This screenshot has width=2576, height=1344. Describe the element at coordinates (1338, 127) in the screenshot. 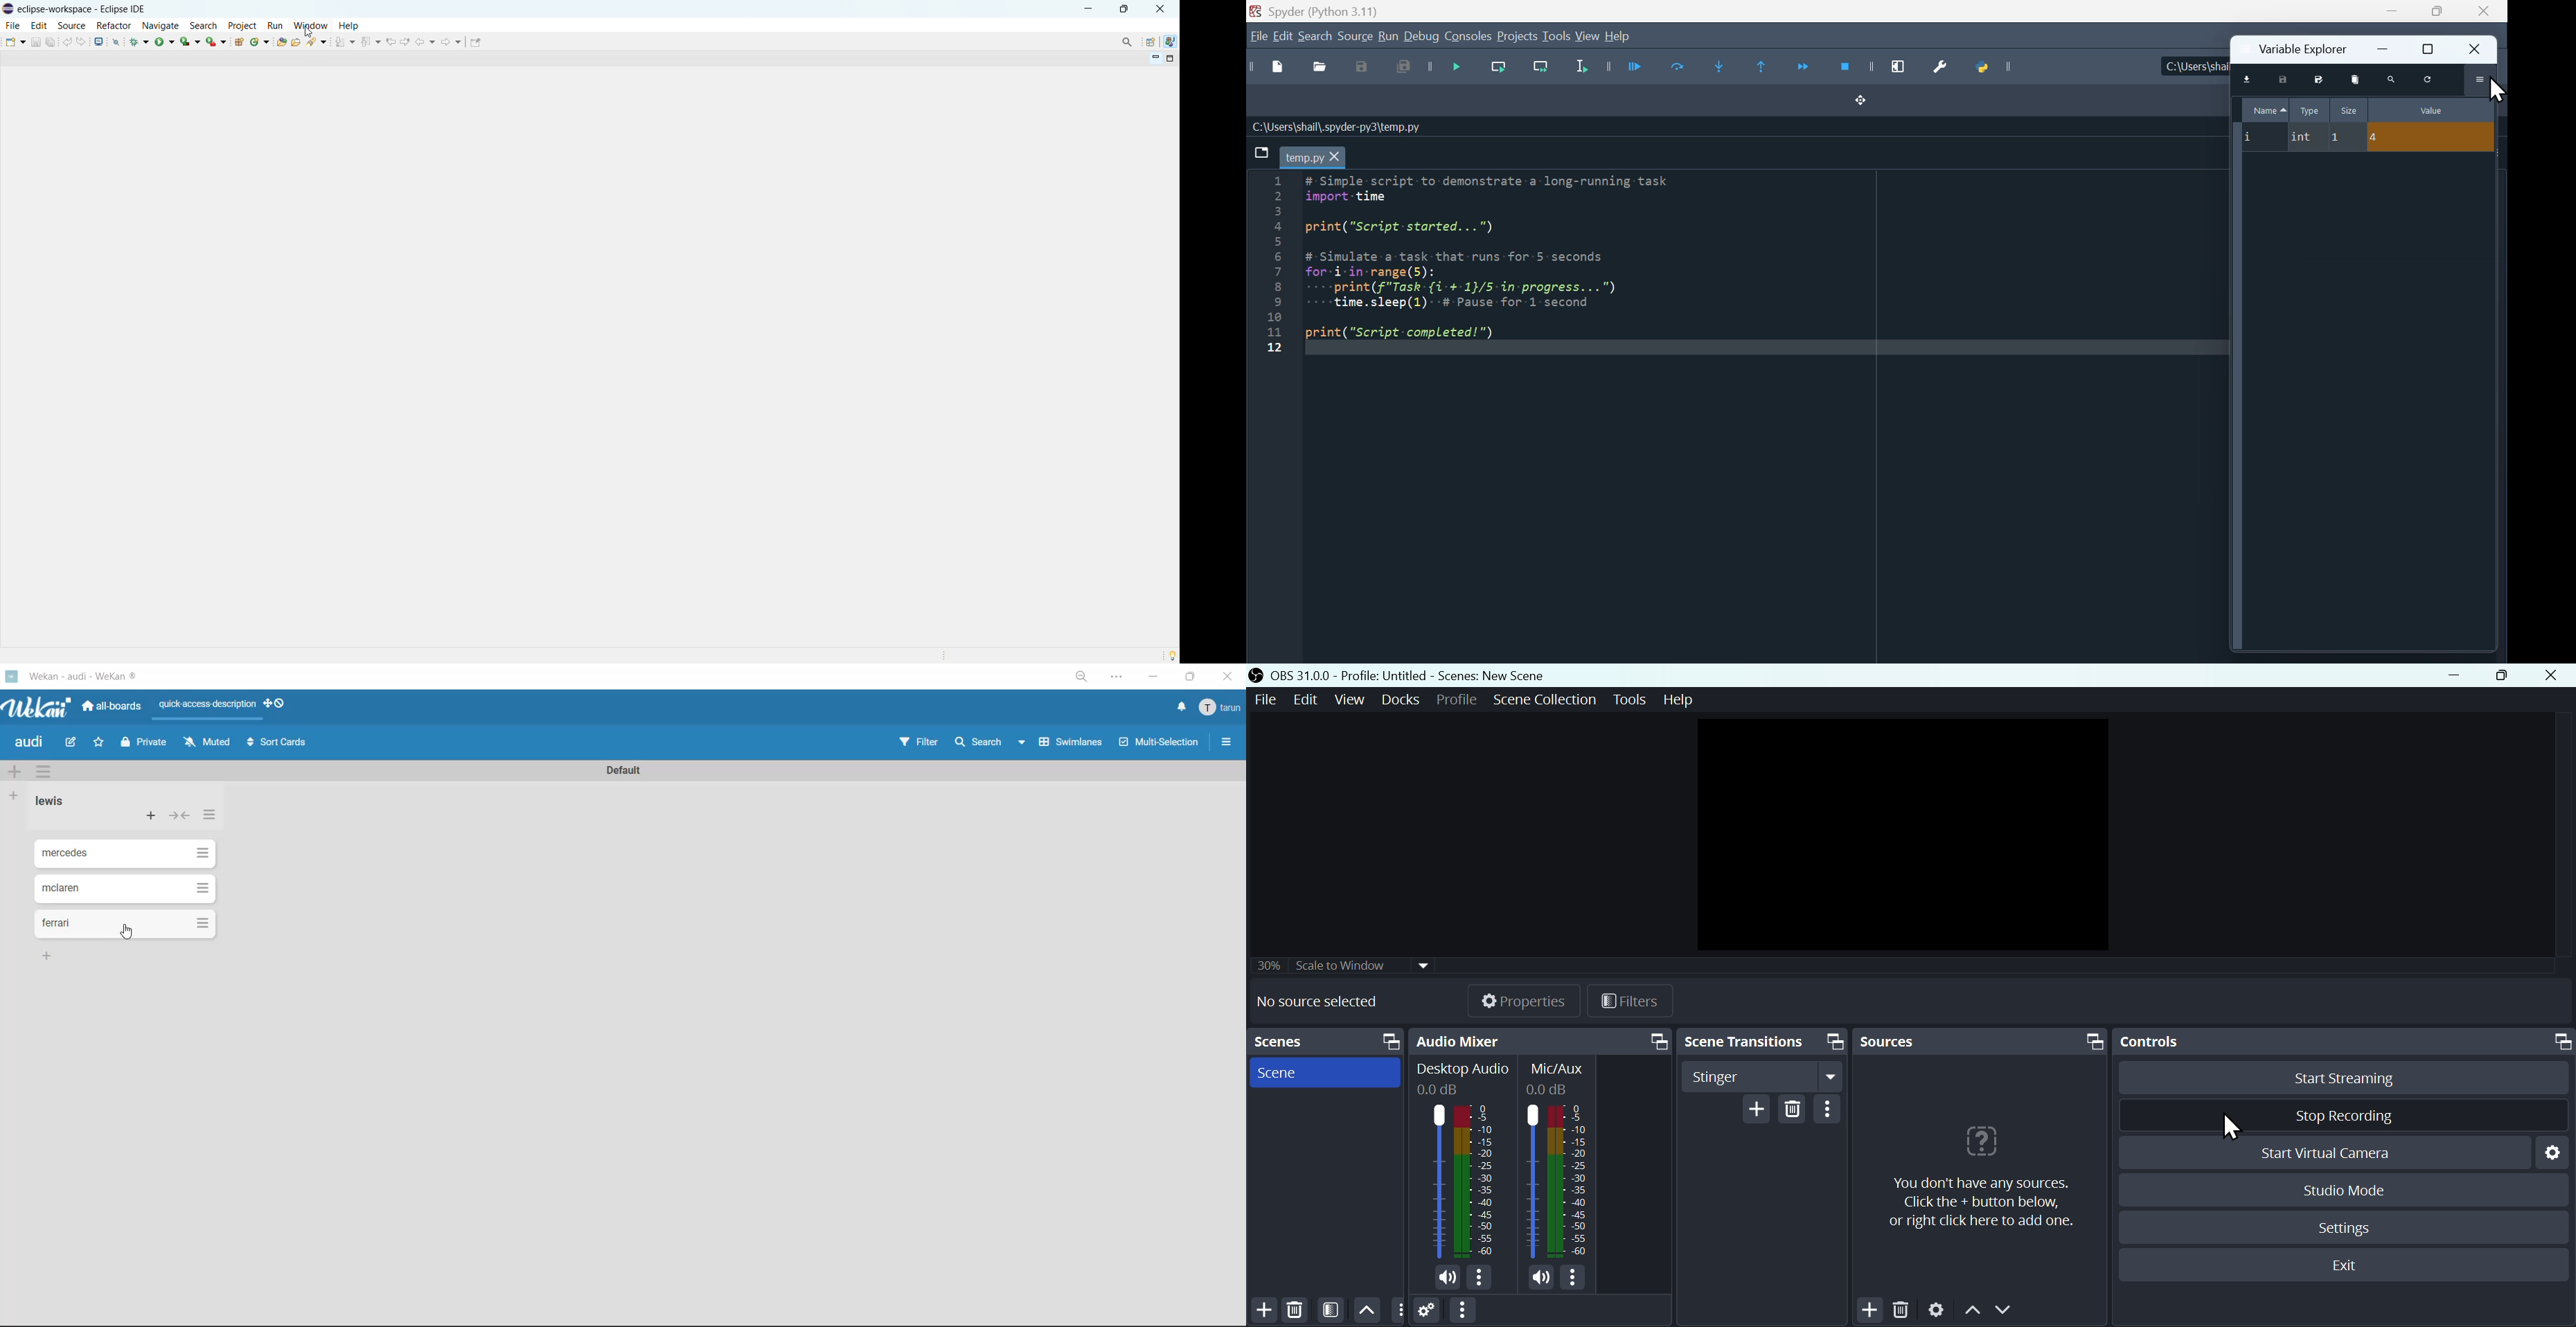

I see `C:\Users\shail\.spyder-py3\temp.py` at that location.